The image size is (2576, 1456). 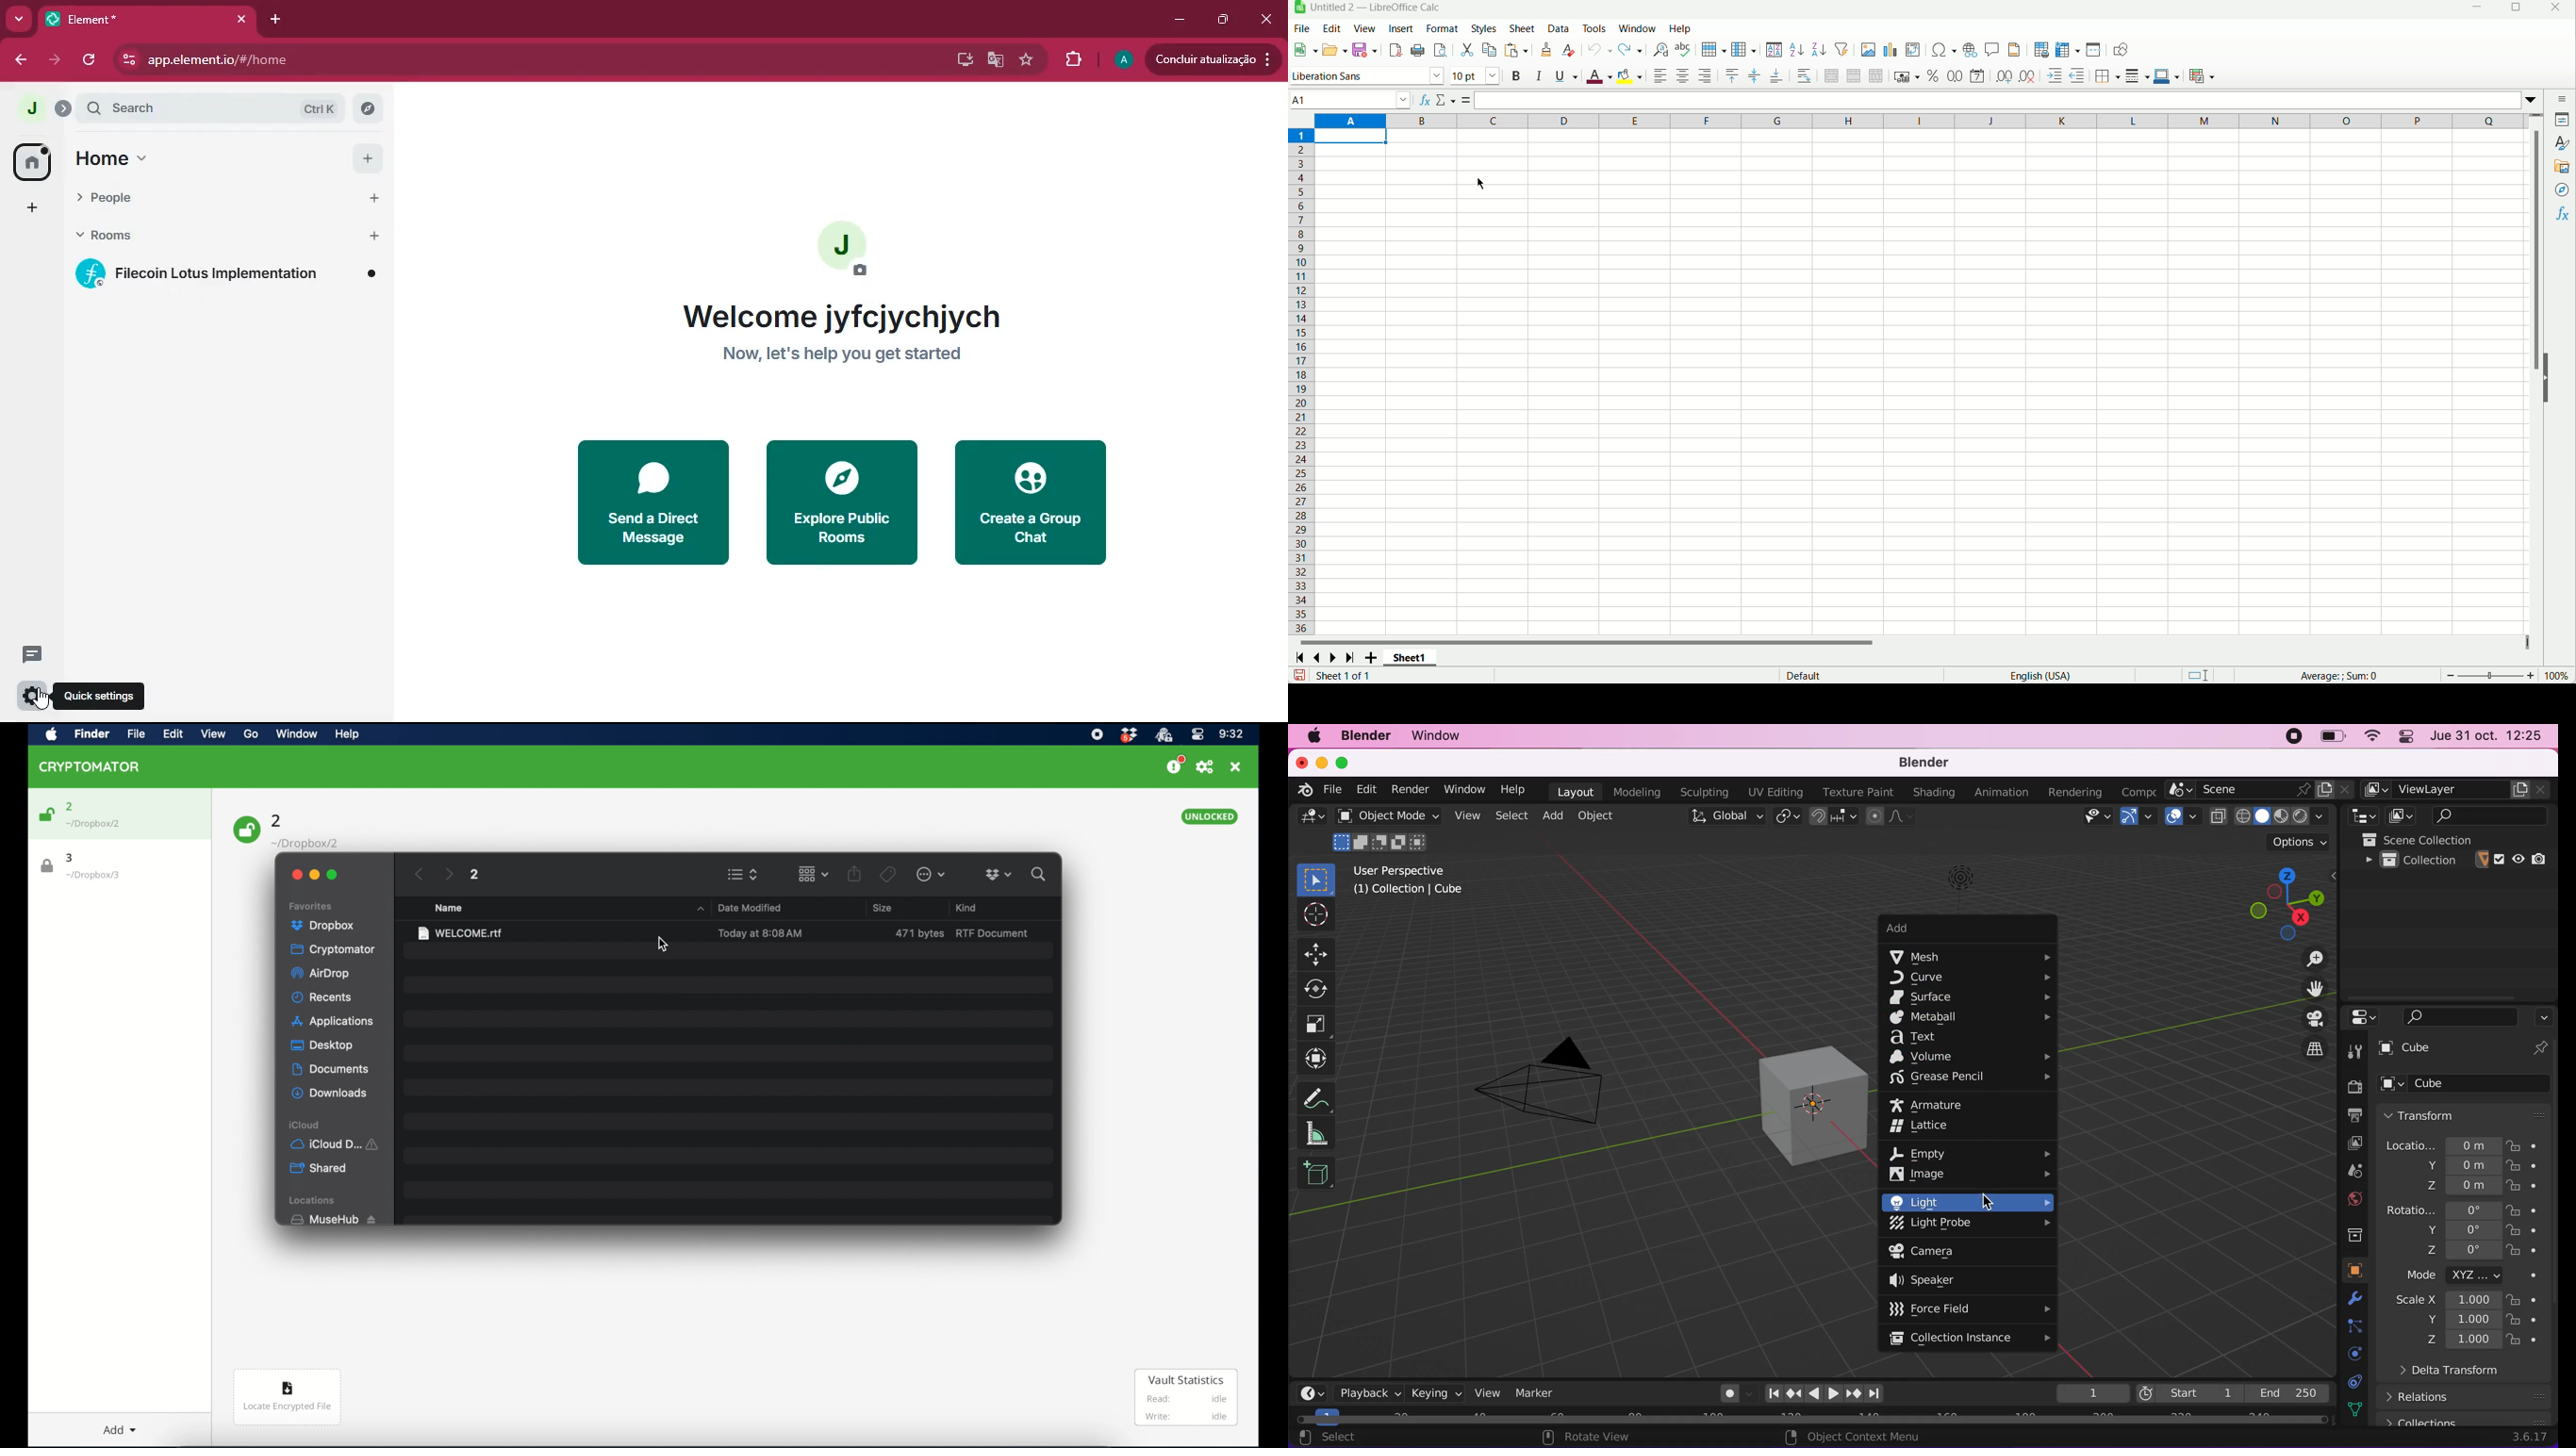 I want to click on select box, so click(x=1315, y=877).